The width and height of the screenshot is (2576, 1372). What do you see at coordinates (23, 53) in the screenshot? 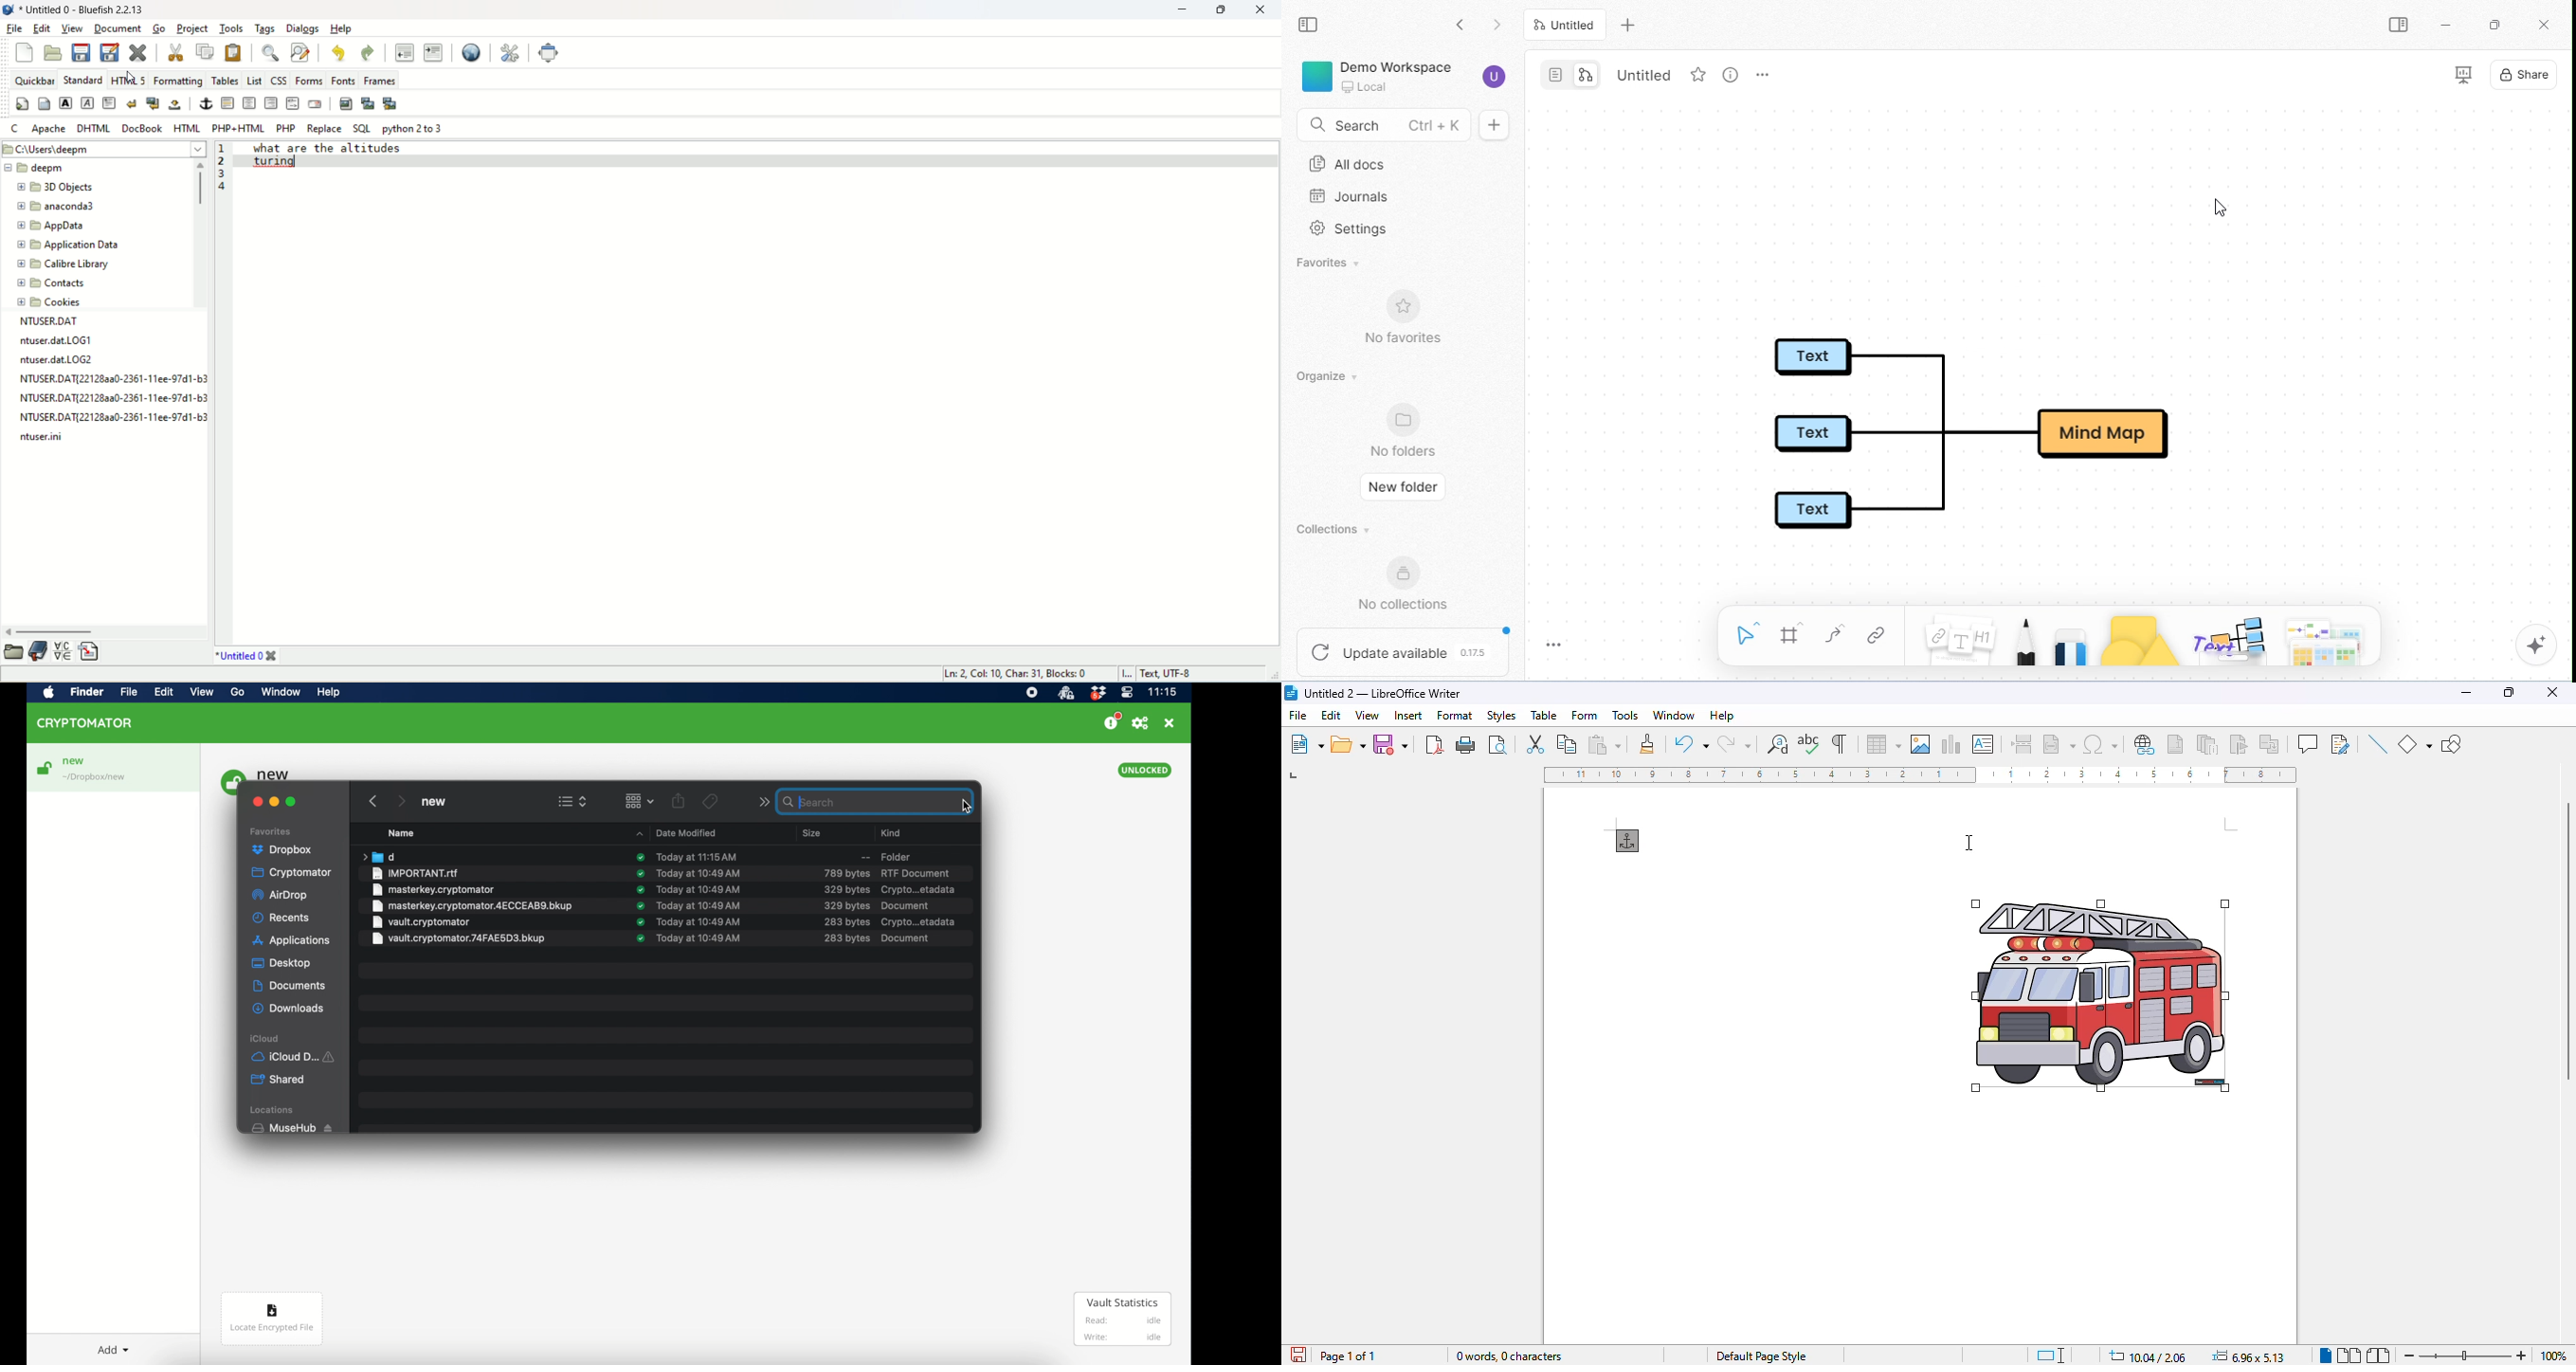
I see `new` at bounding box center [23, 53].